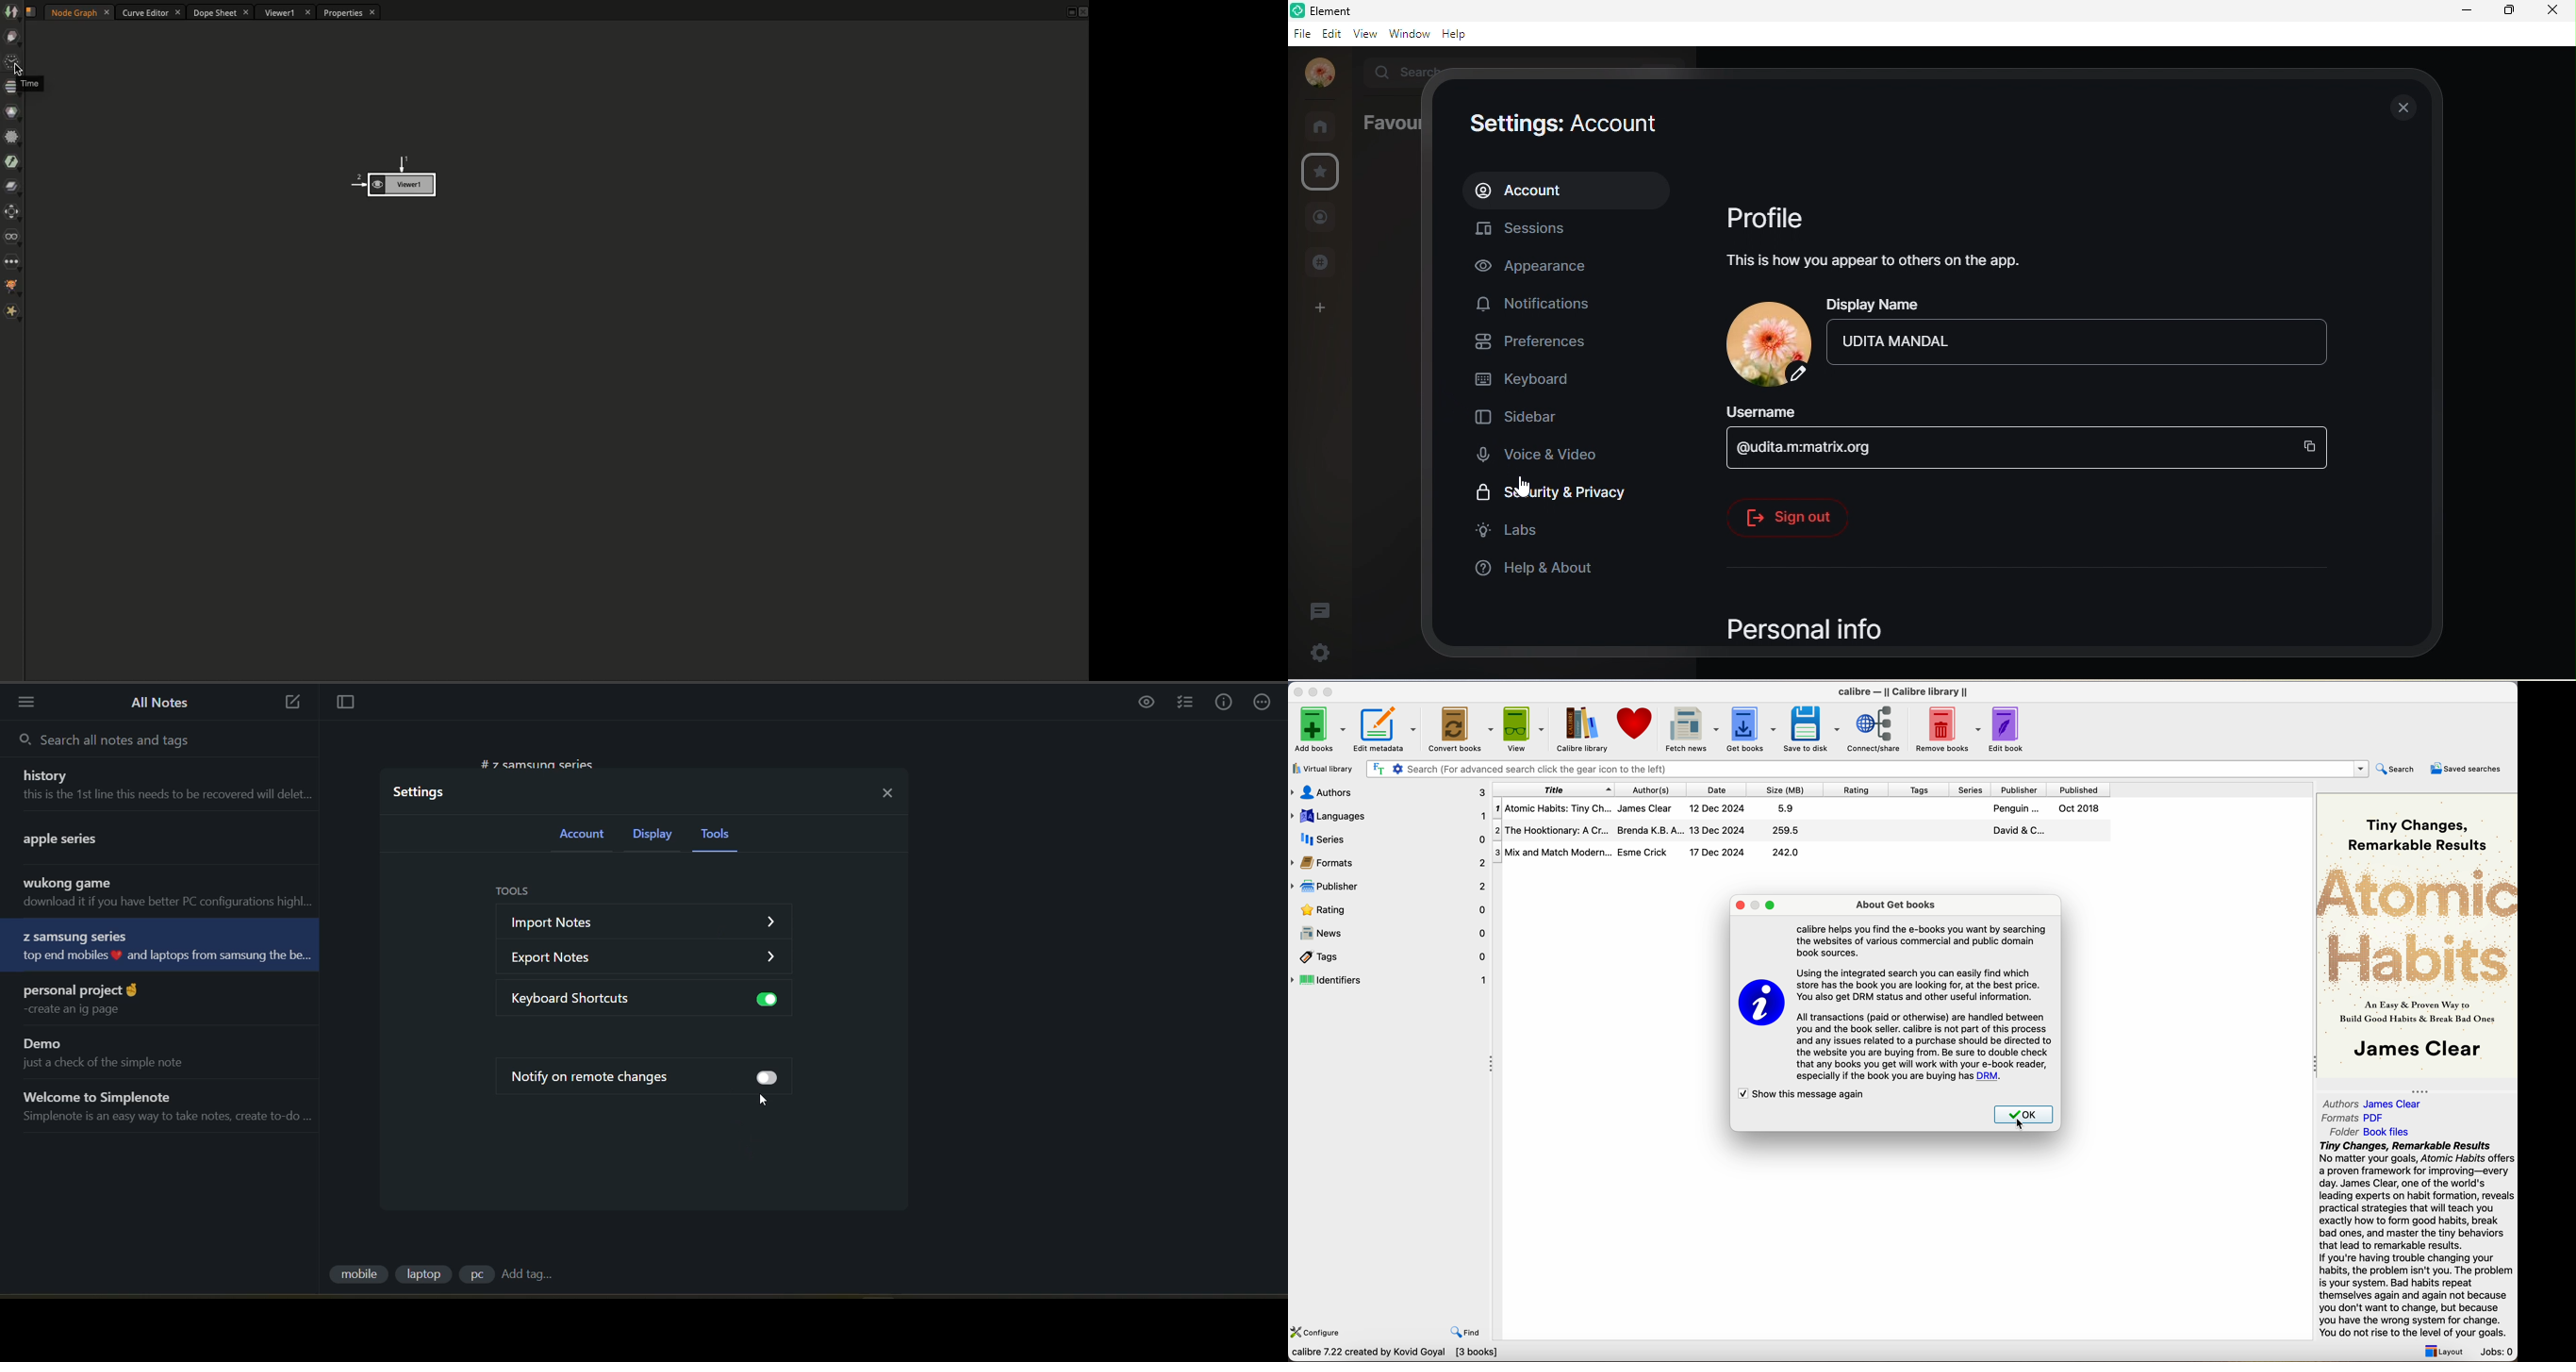  What do you see at coordinates (769, 1000) in the screenshot?
I see `toggle off` at bounding box center [769, 1000].